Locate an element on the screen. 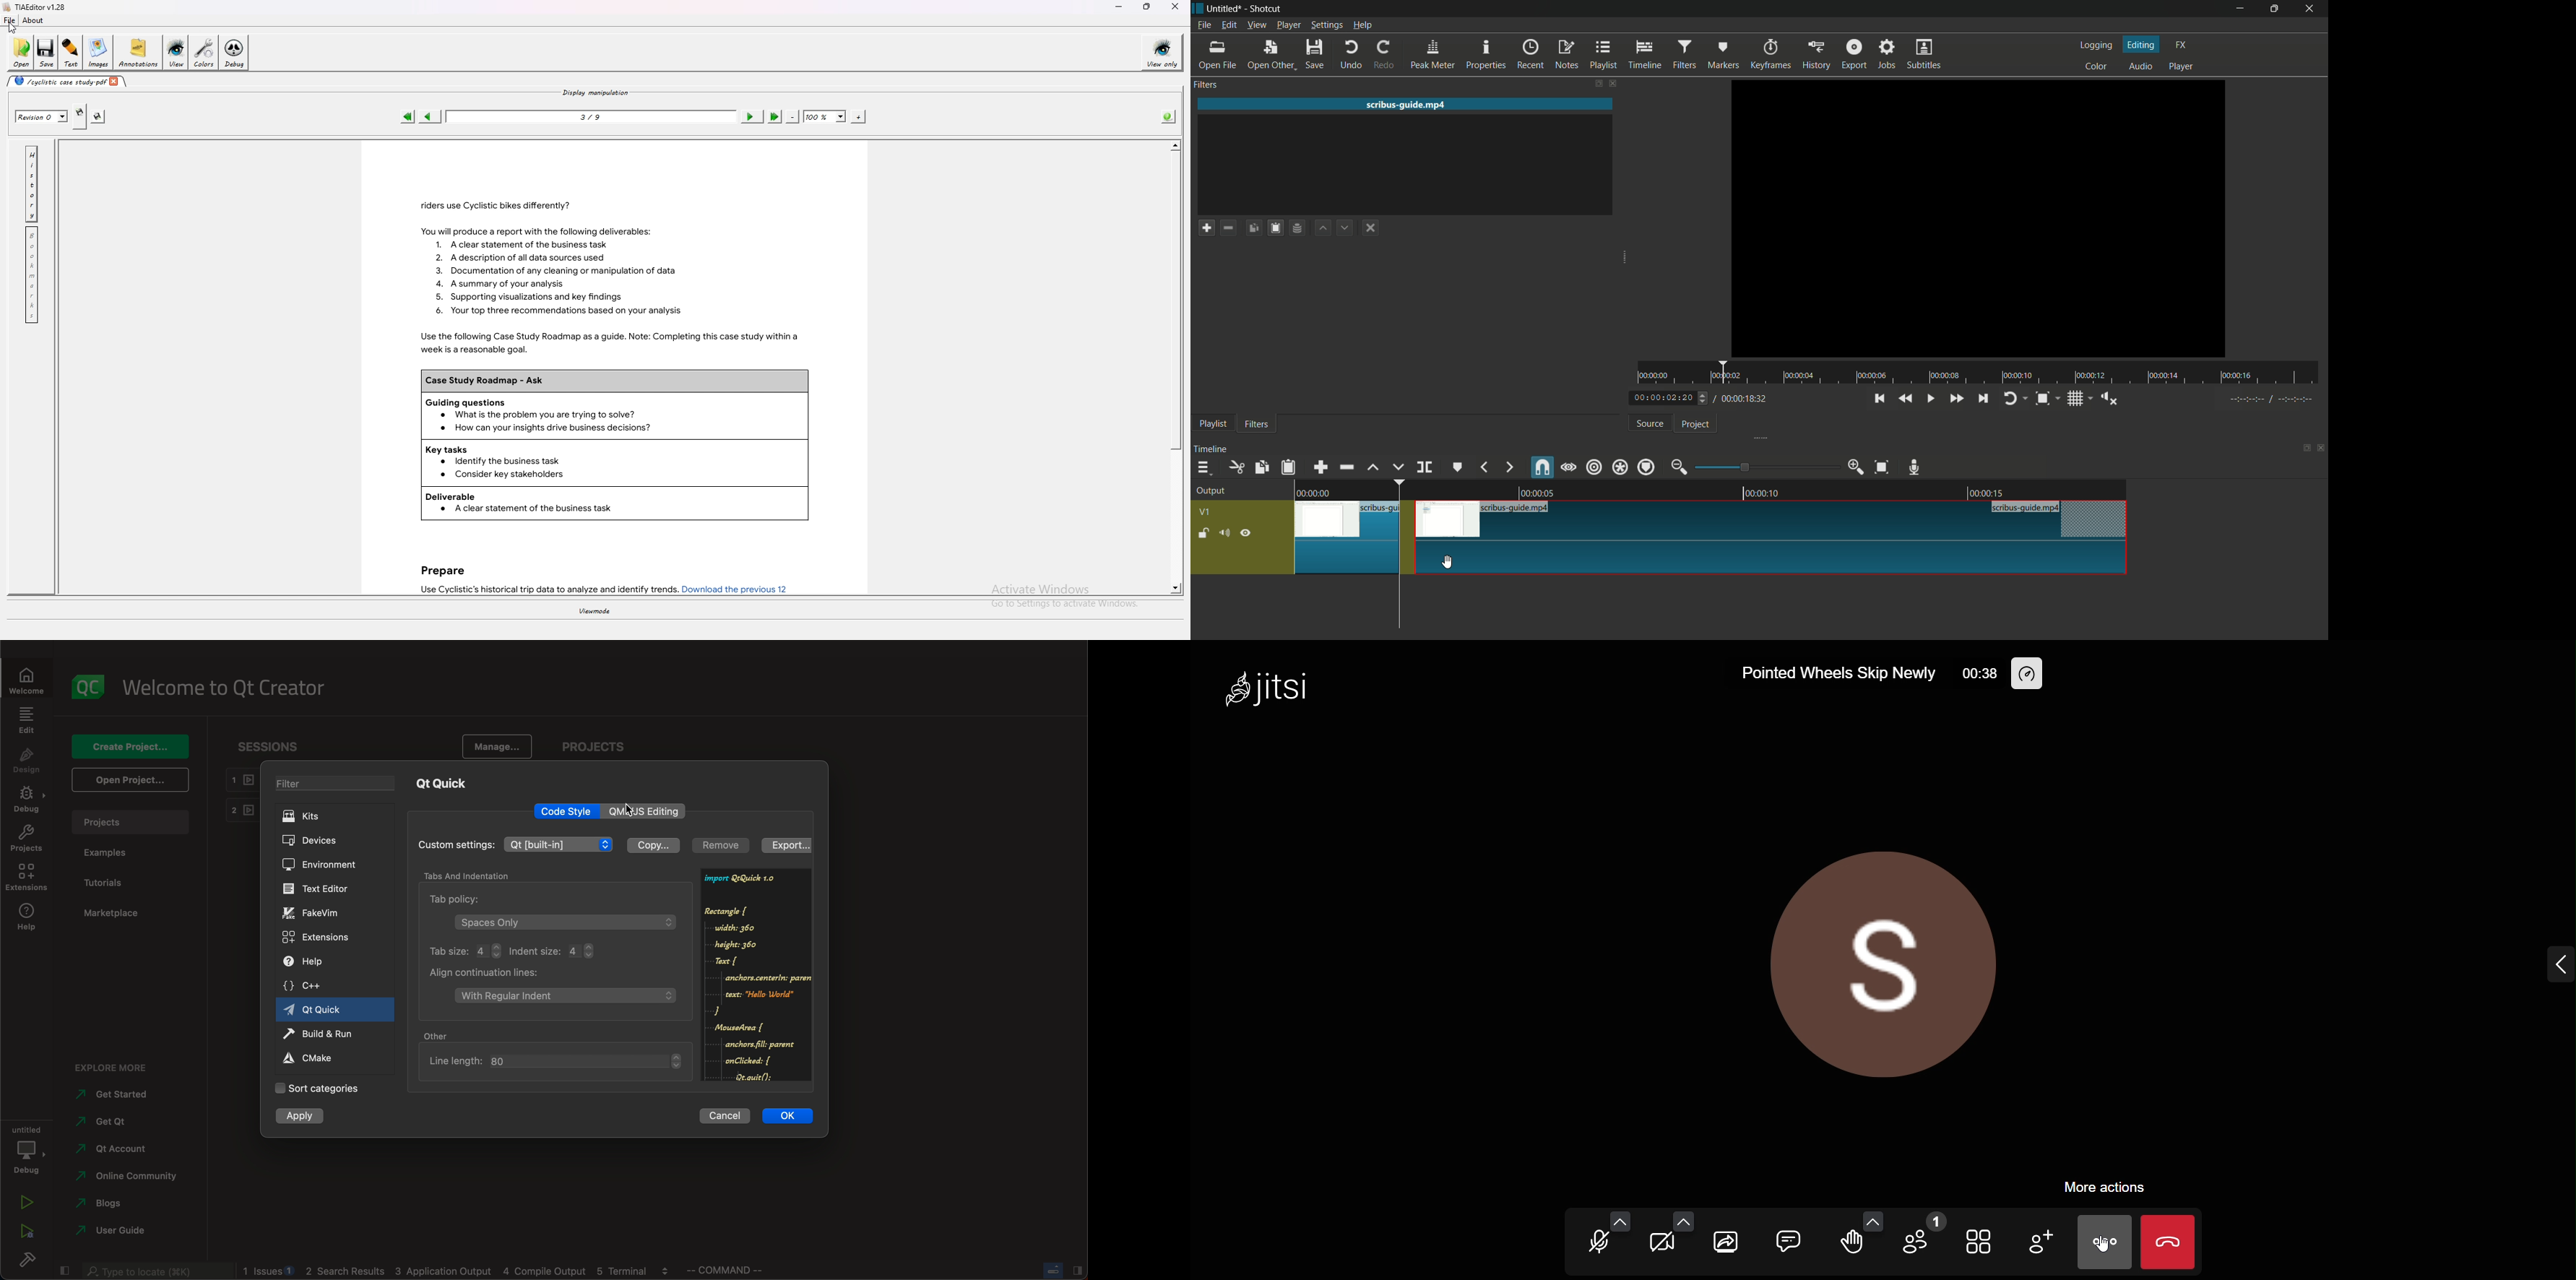  video setting is located at coordinates (1685, 1220).